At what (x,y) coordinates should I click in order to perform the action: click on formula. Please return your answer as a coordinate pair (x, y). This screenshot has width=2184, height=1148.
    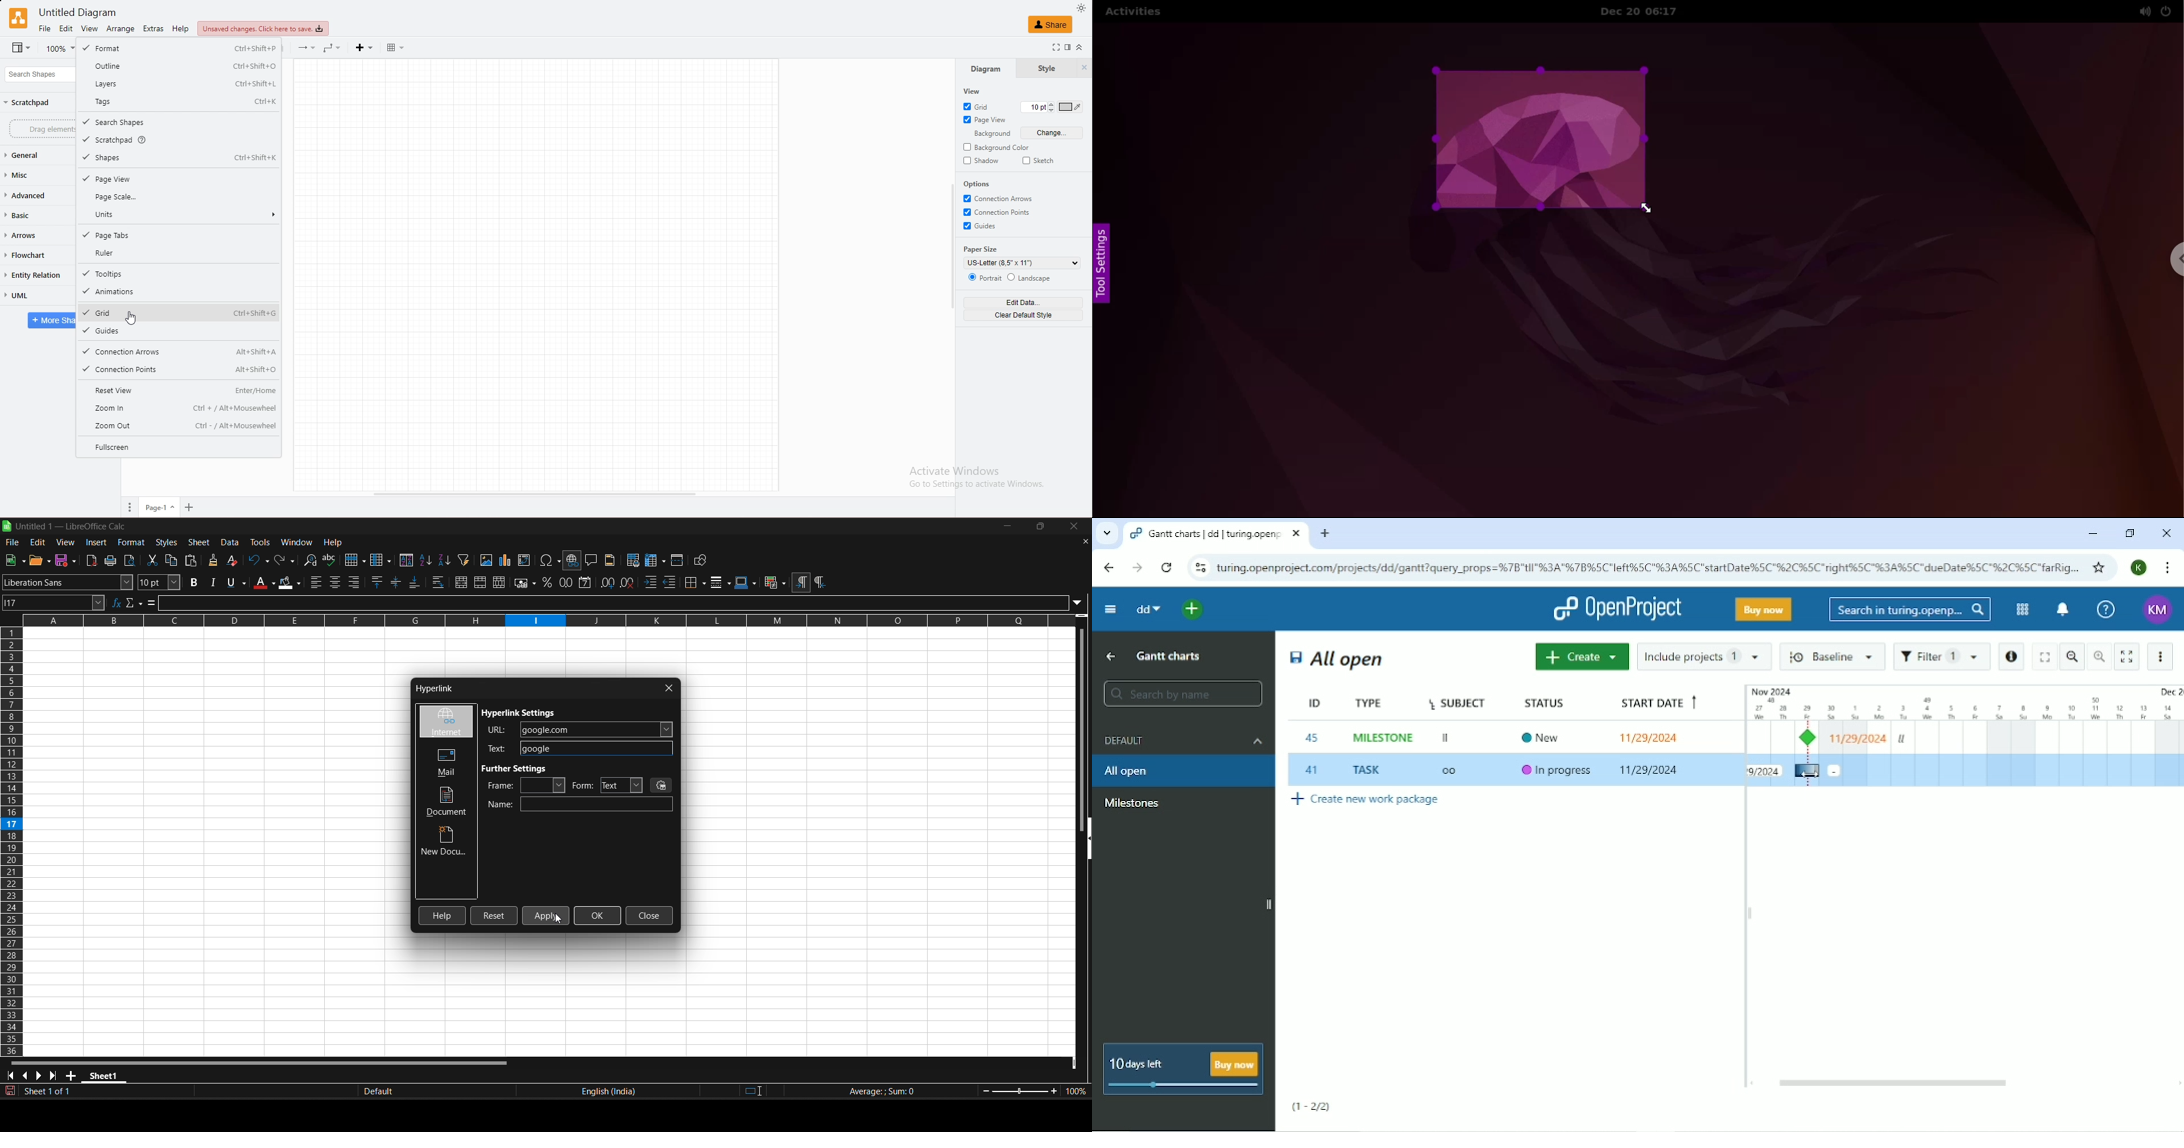
    Looking at the image, I should click on (152, 602).